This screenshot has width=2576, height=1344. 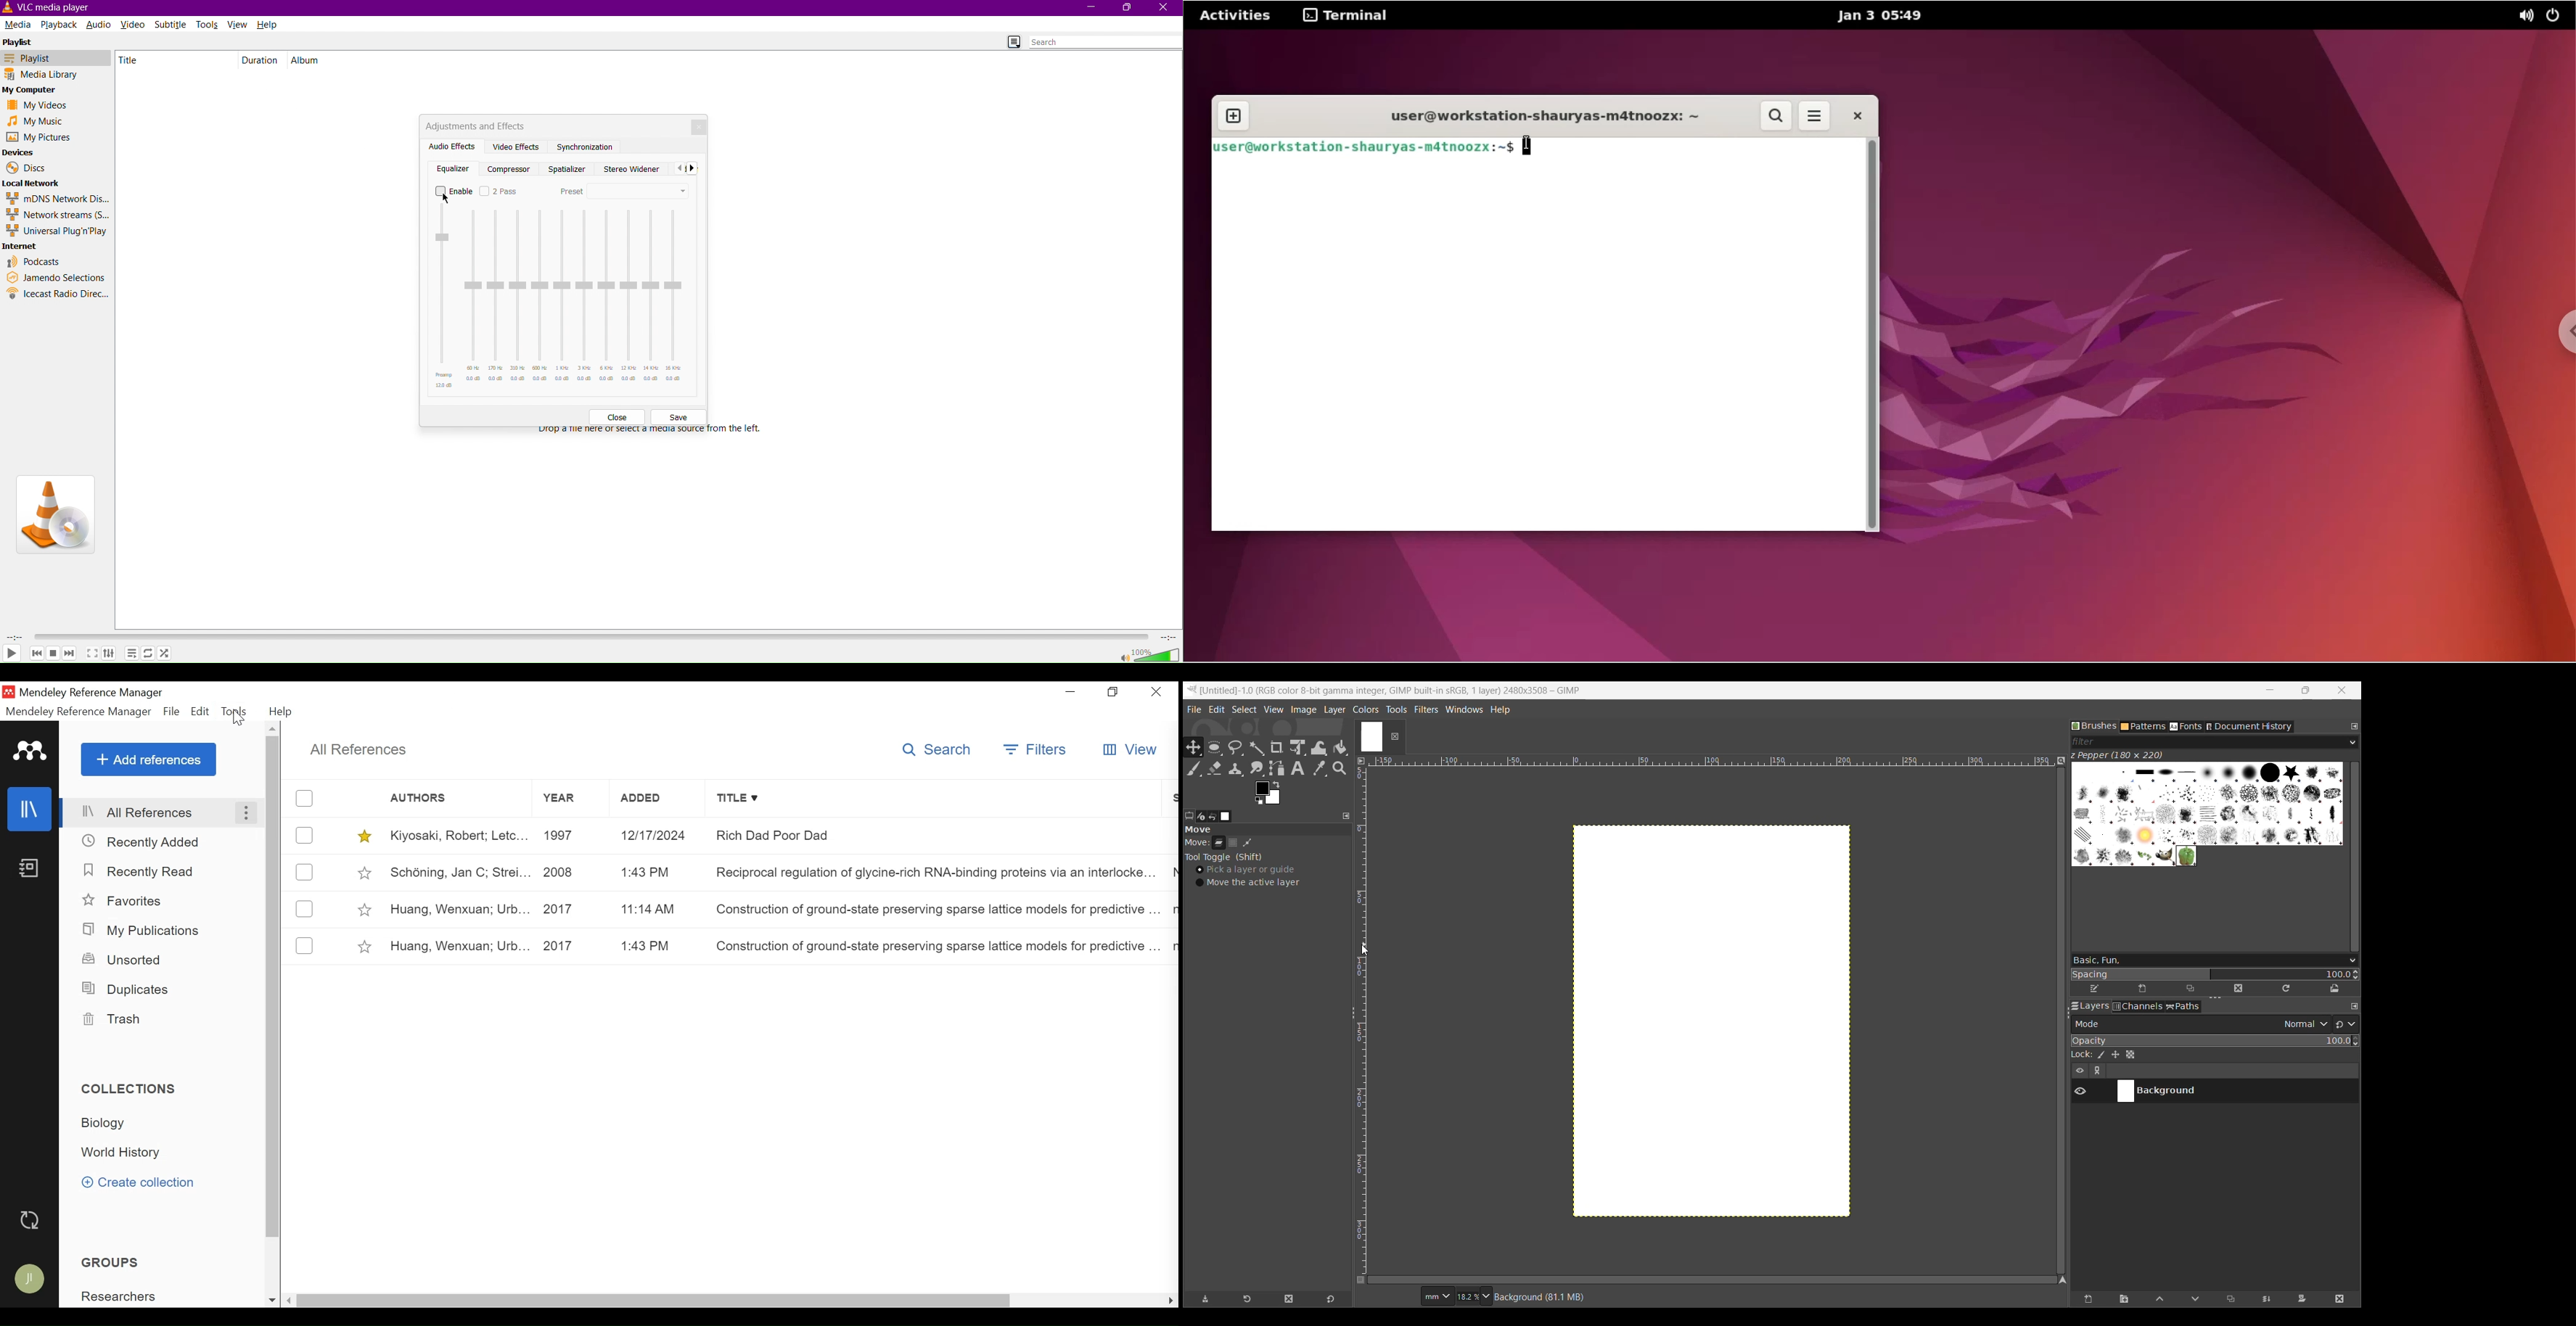 What do you see at coordinates (19, 152) in the screenshot?
I see `Devices` at bounding box center [19, 152].